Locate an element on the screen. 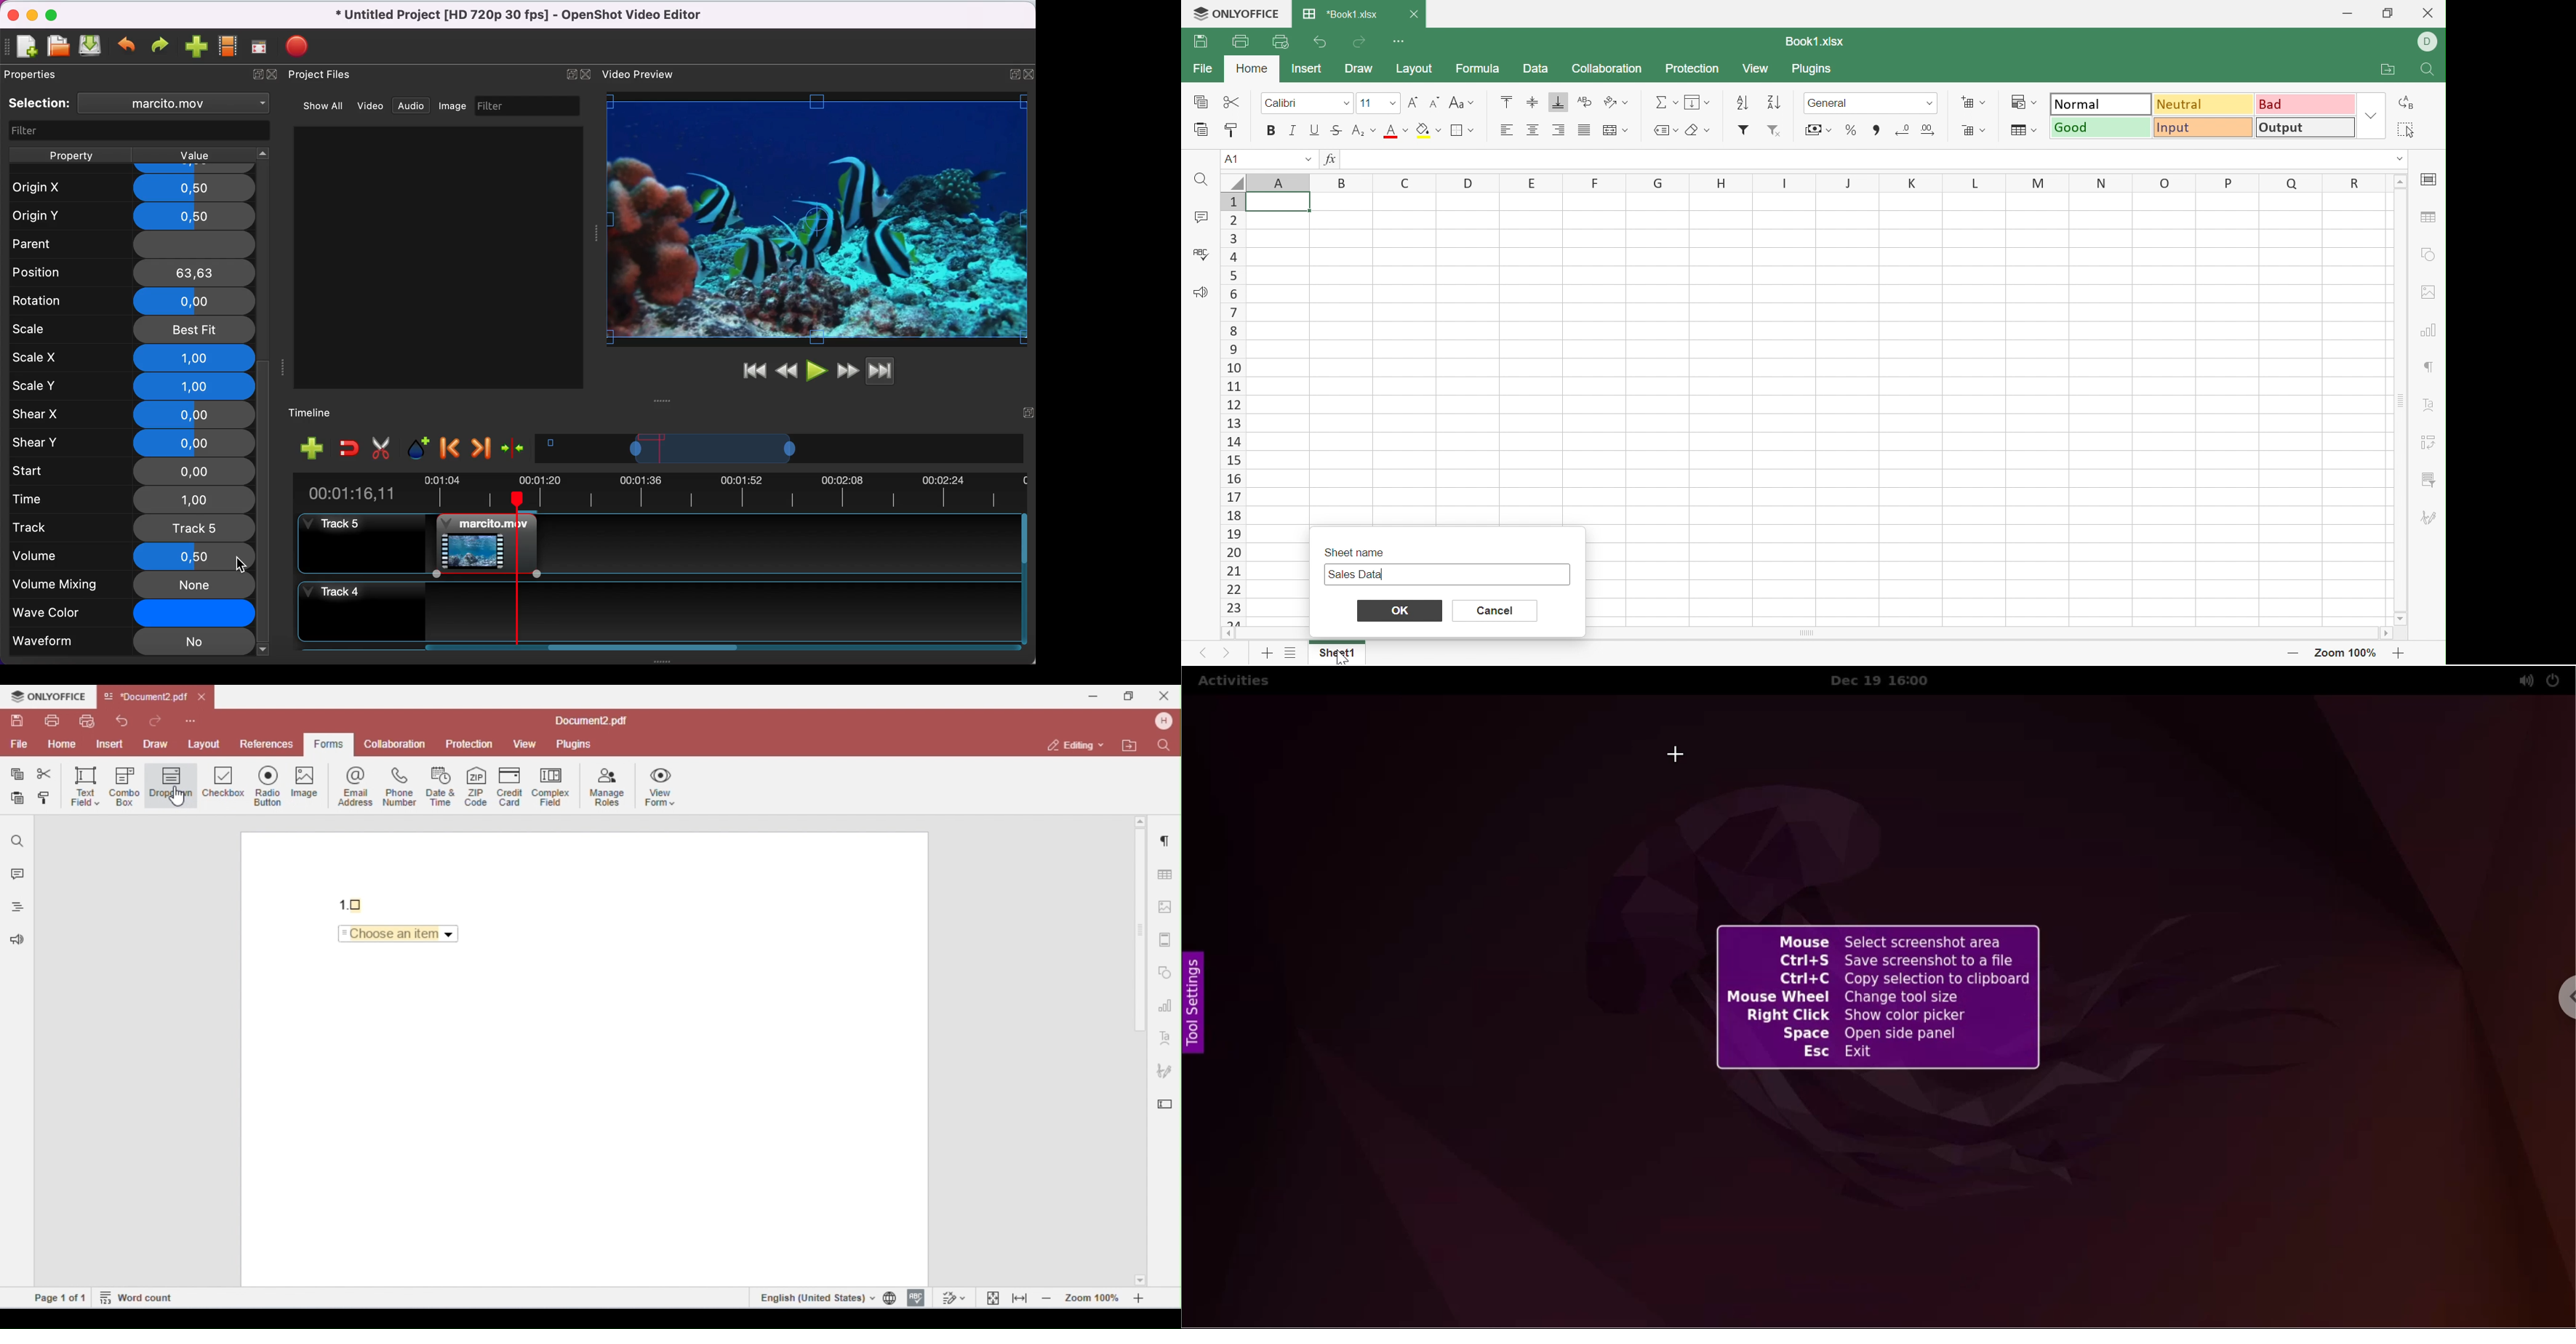 This screenshot has width=2576, height=1344. Sheet1 is located at coordinates (1338, 656).